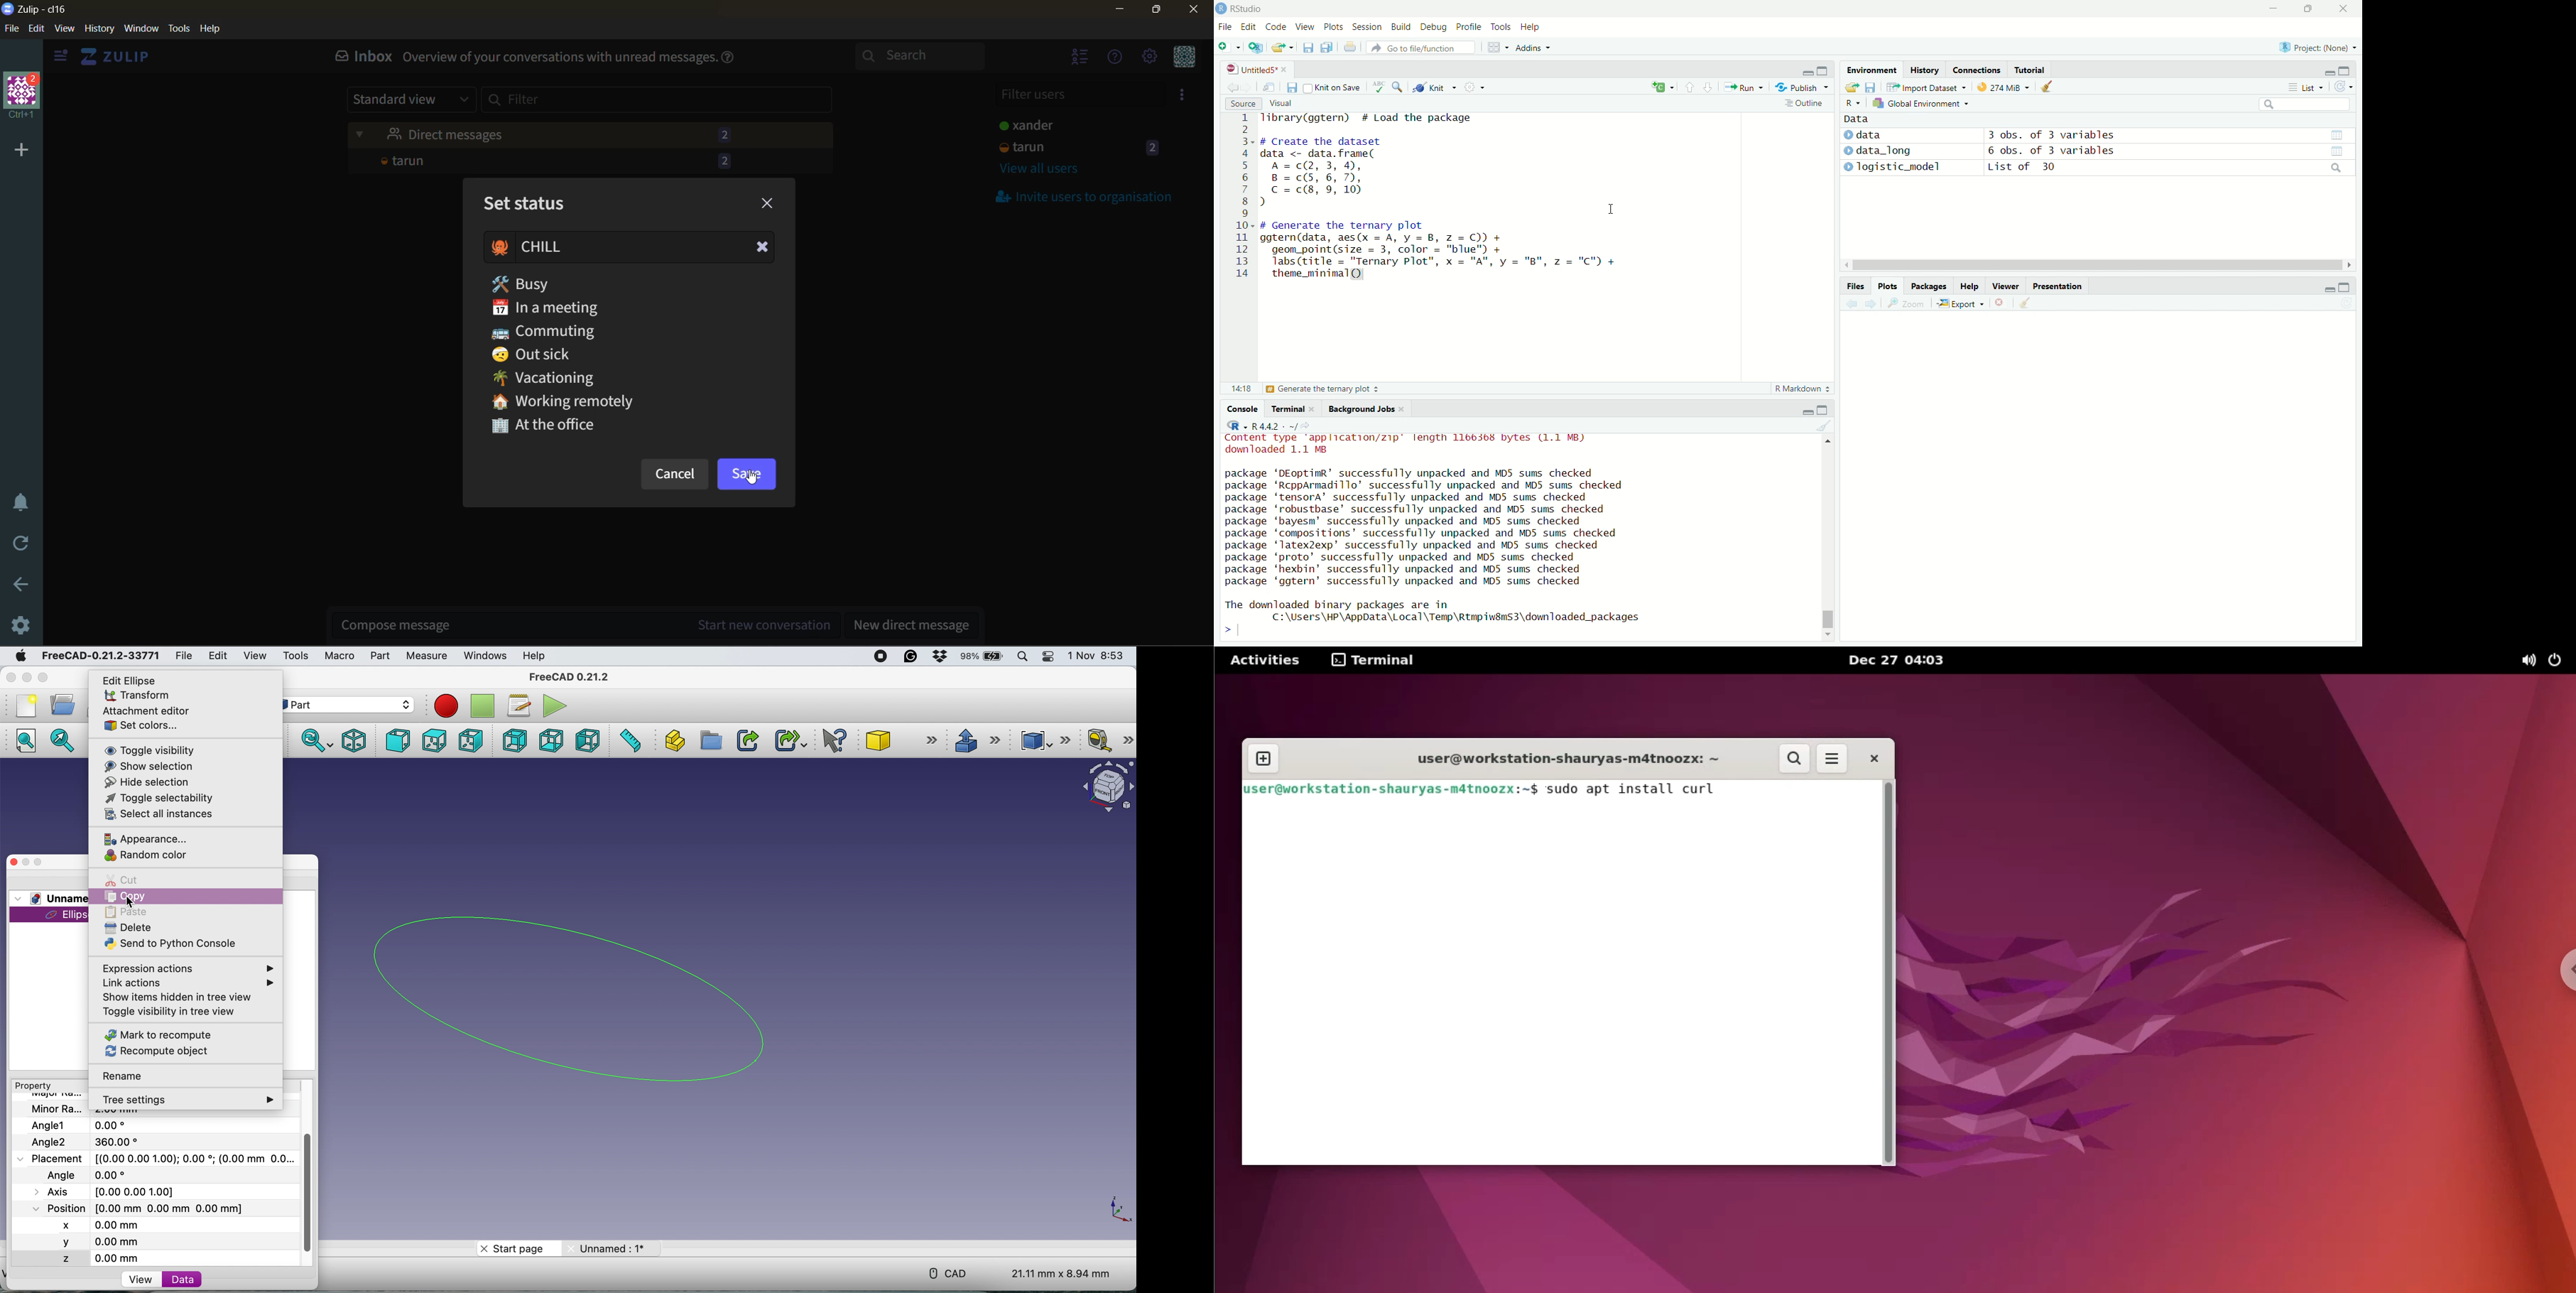  What do you see at coordinates (1362, 409) in the screenshot?
I see `Background Jobs` at bounding box center [1362, 409].